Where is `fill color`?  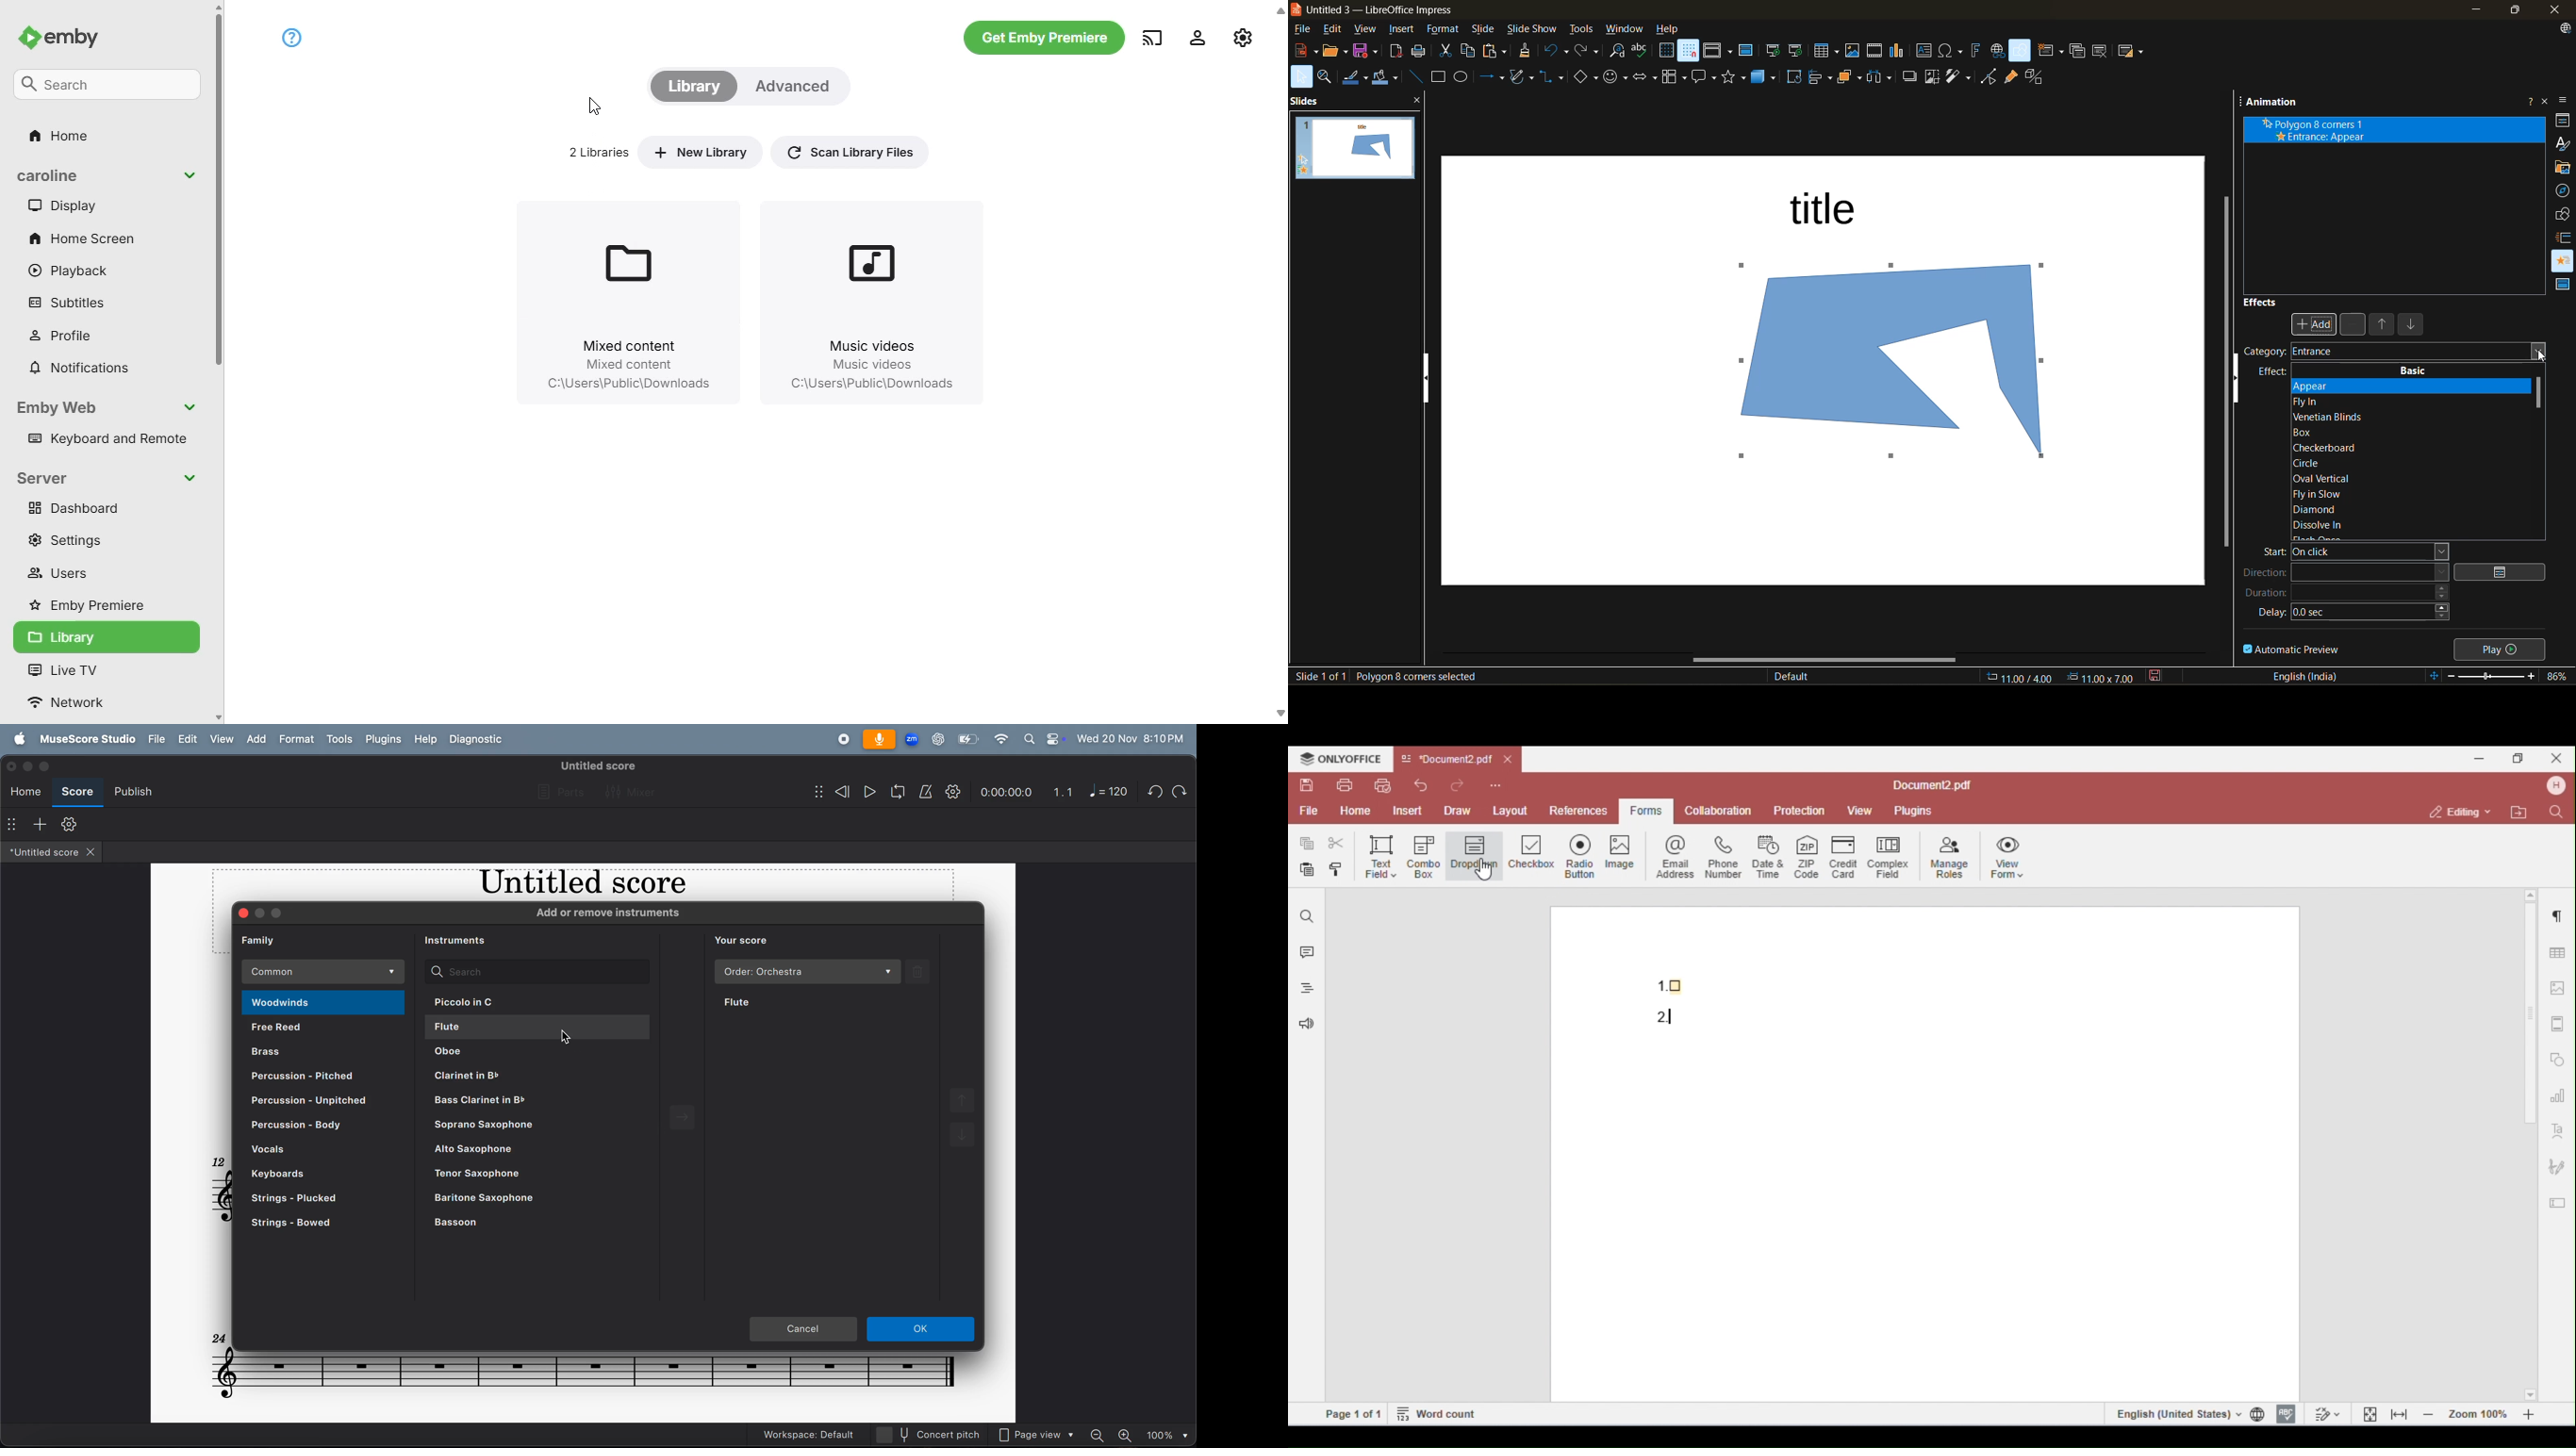
fill color is located at coordinates (1387, 80).